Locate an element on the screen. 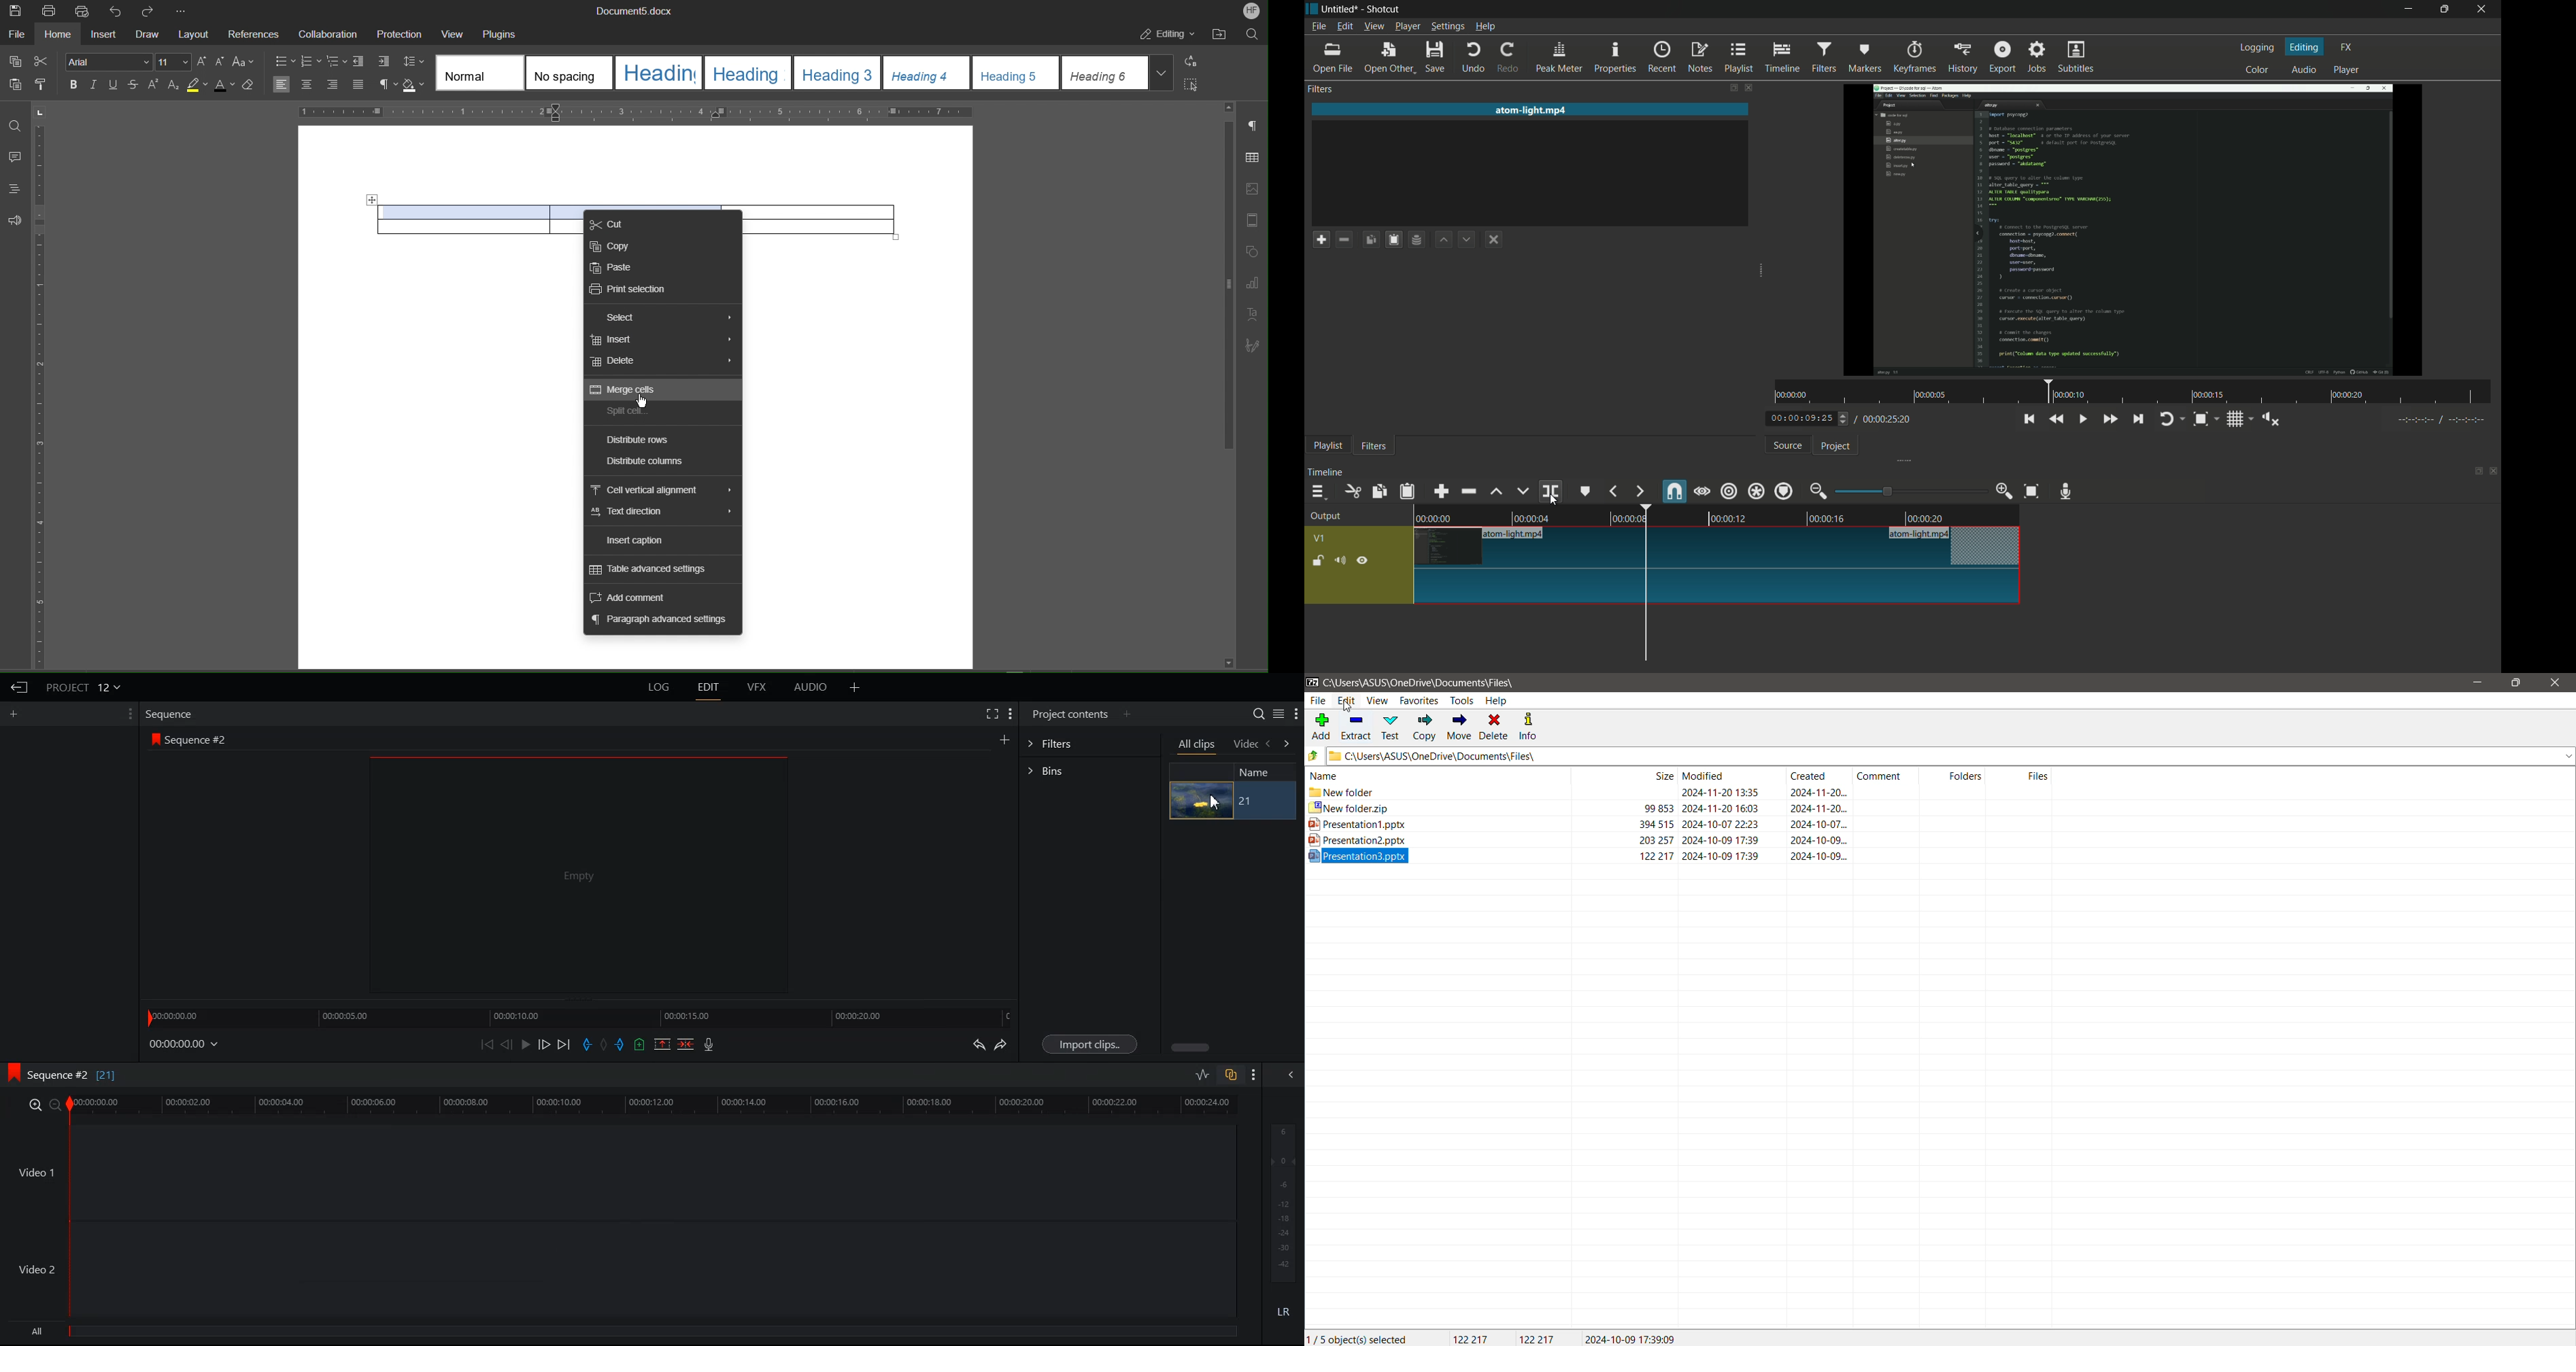 Image resolution: width=2576 pixels, height=1372 pixels. toggle play or pause is located at coordinates (2081, 418).